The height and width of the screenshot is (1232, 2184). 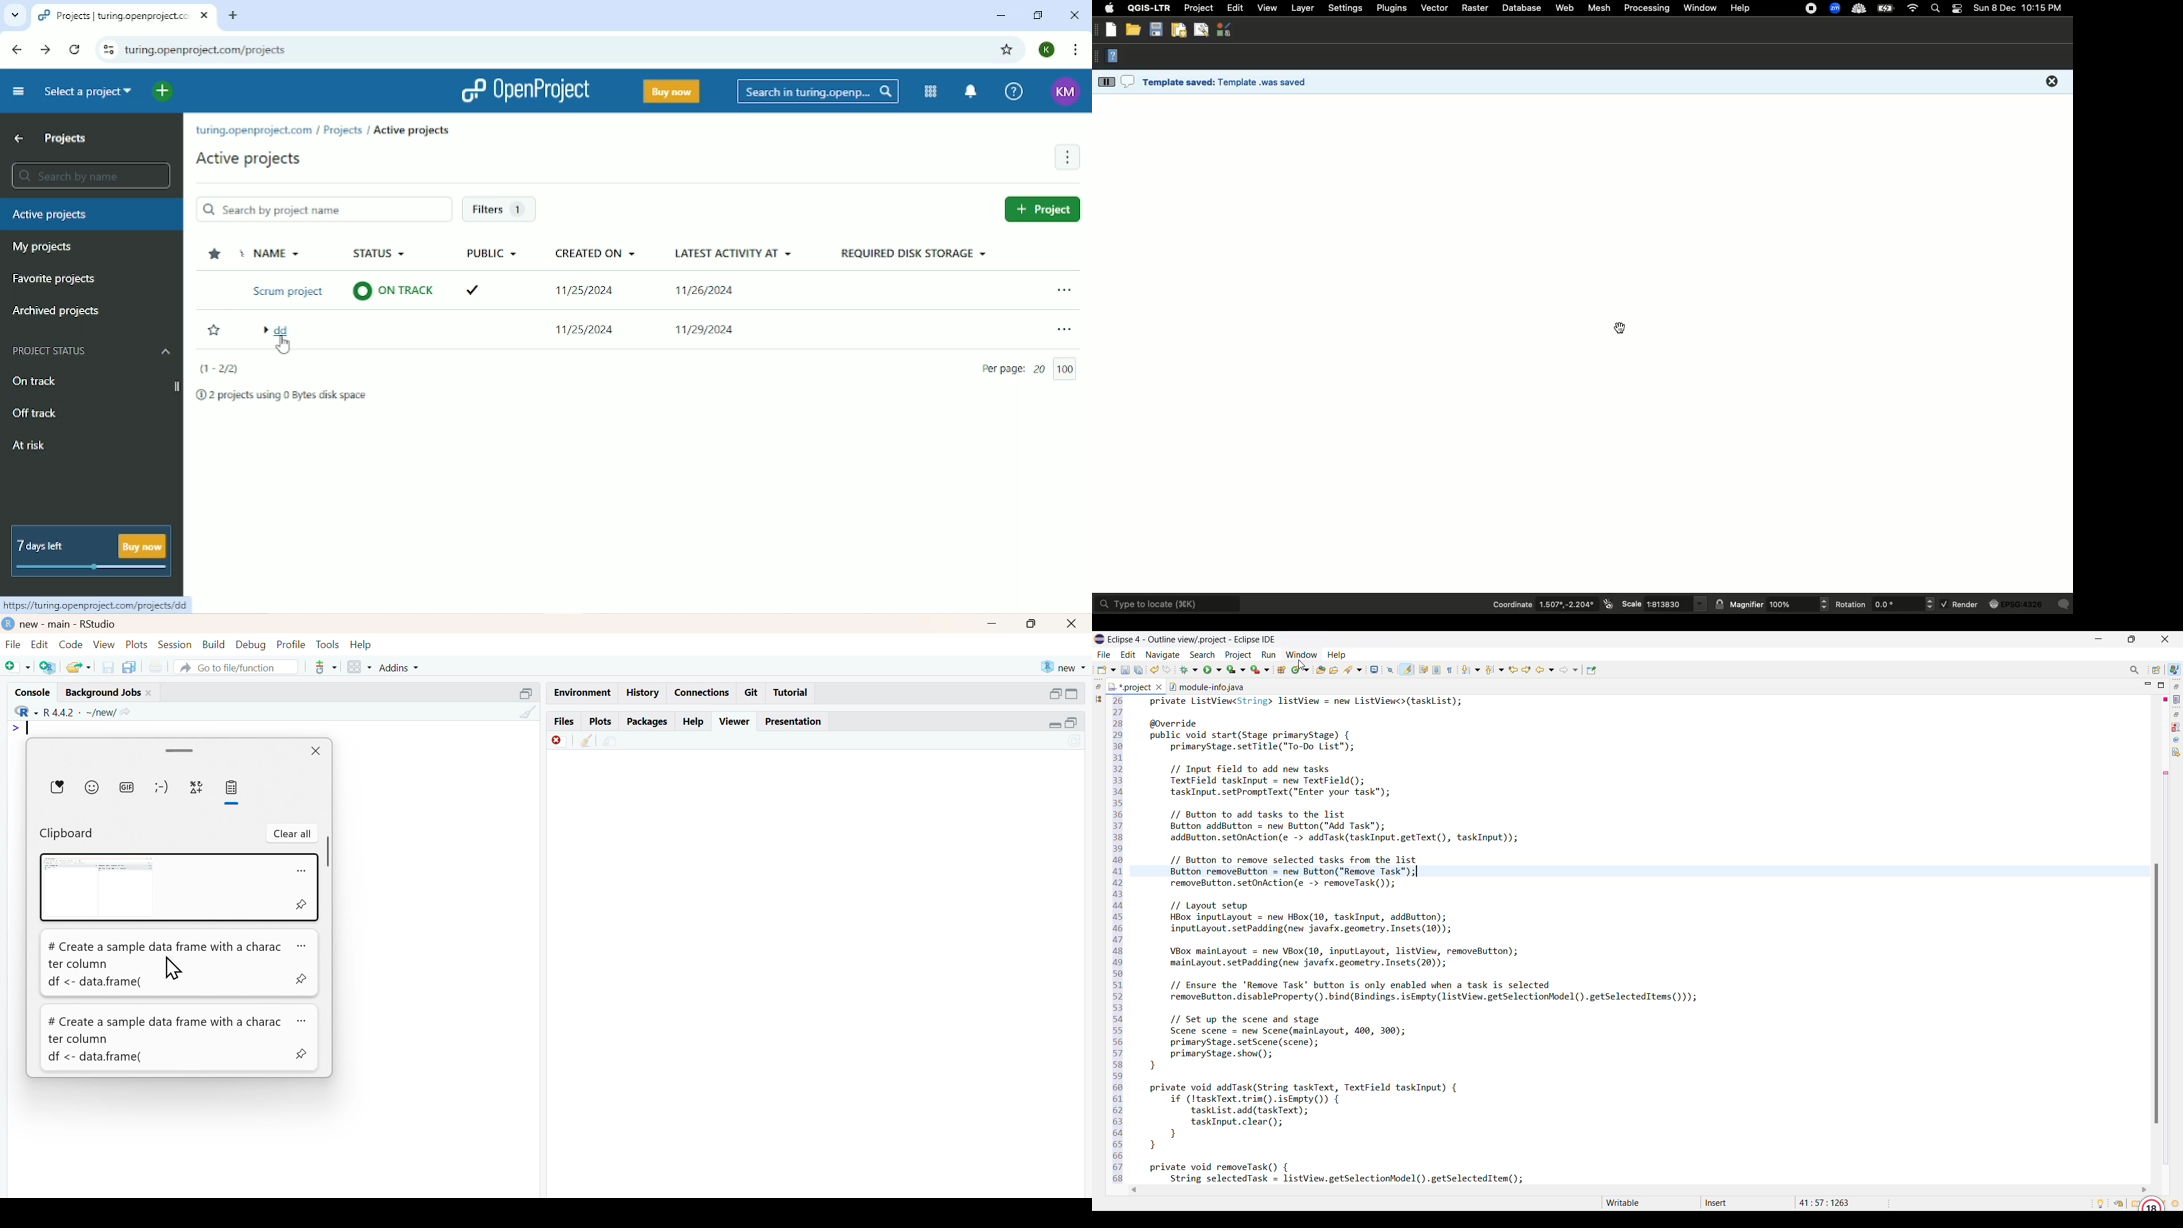 What do you see at coordinates (301, 906) in the screenshot?
I see `pin` at bounding box center [301, 906].